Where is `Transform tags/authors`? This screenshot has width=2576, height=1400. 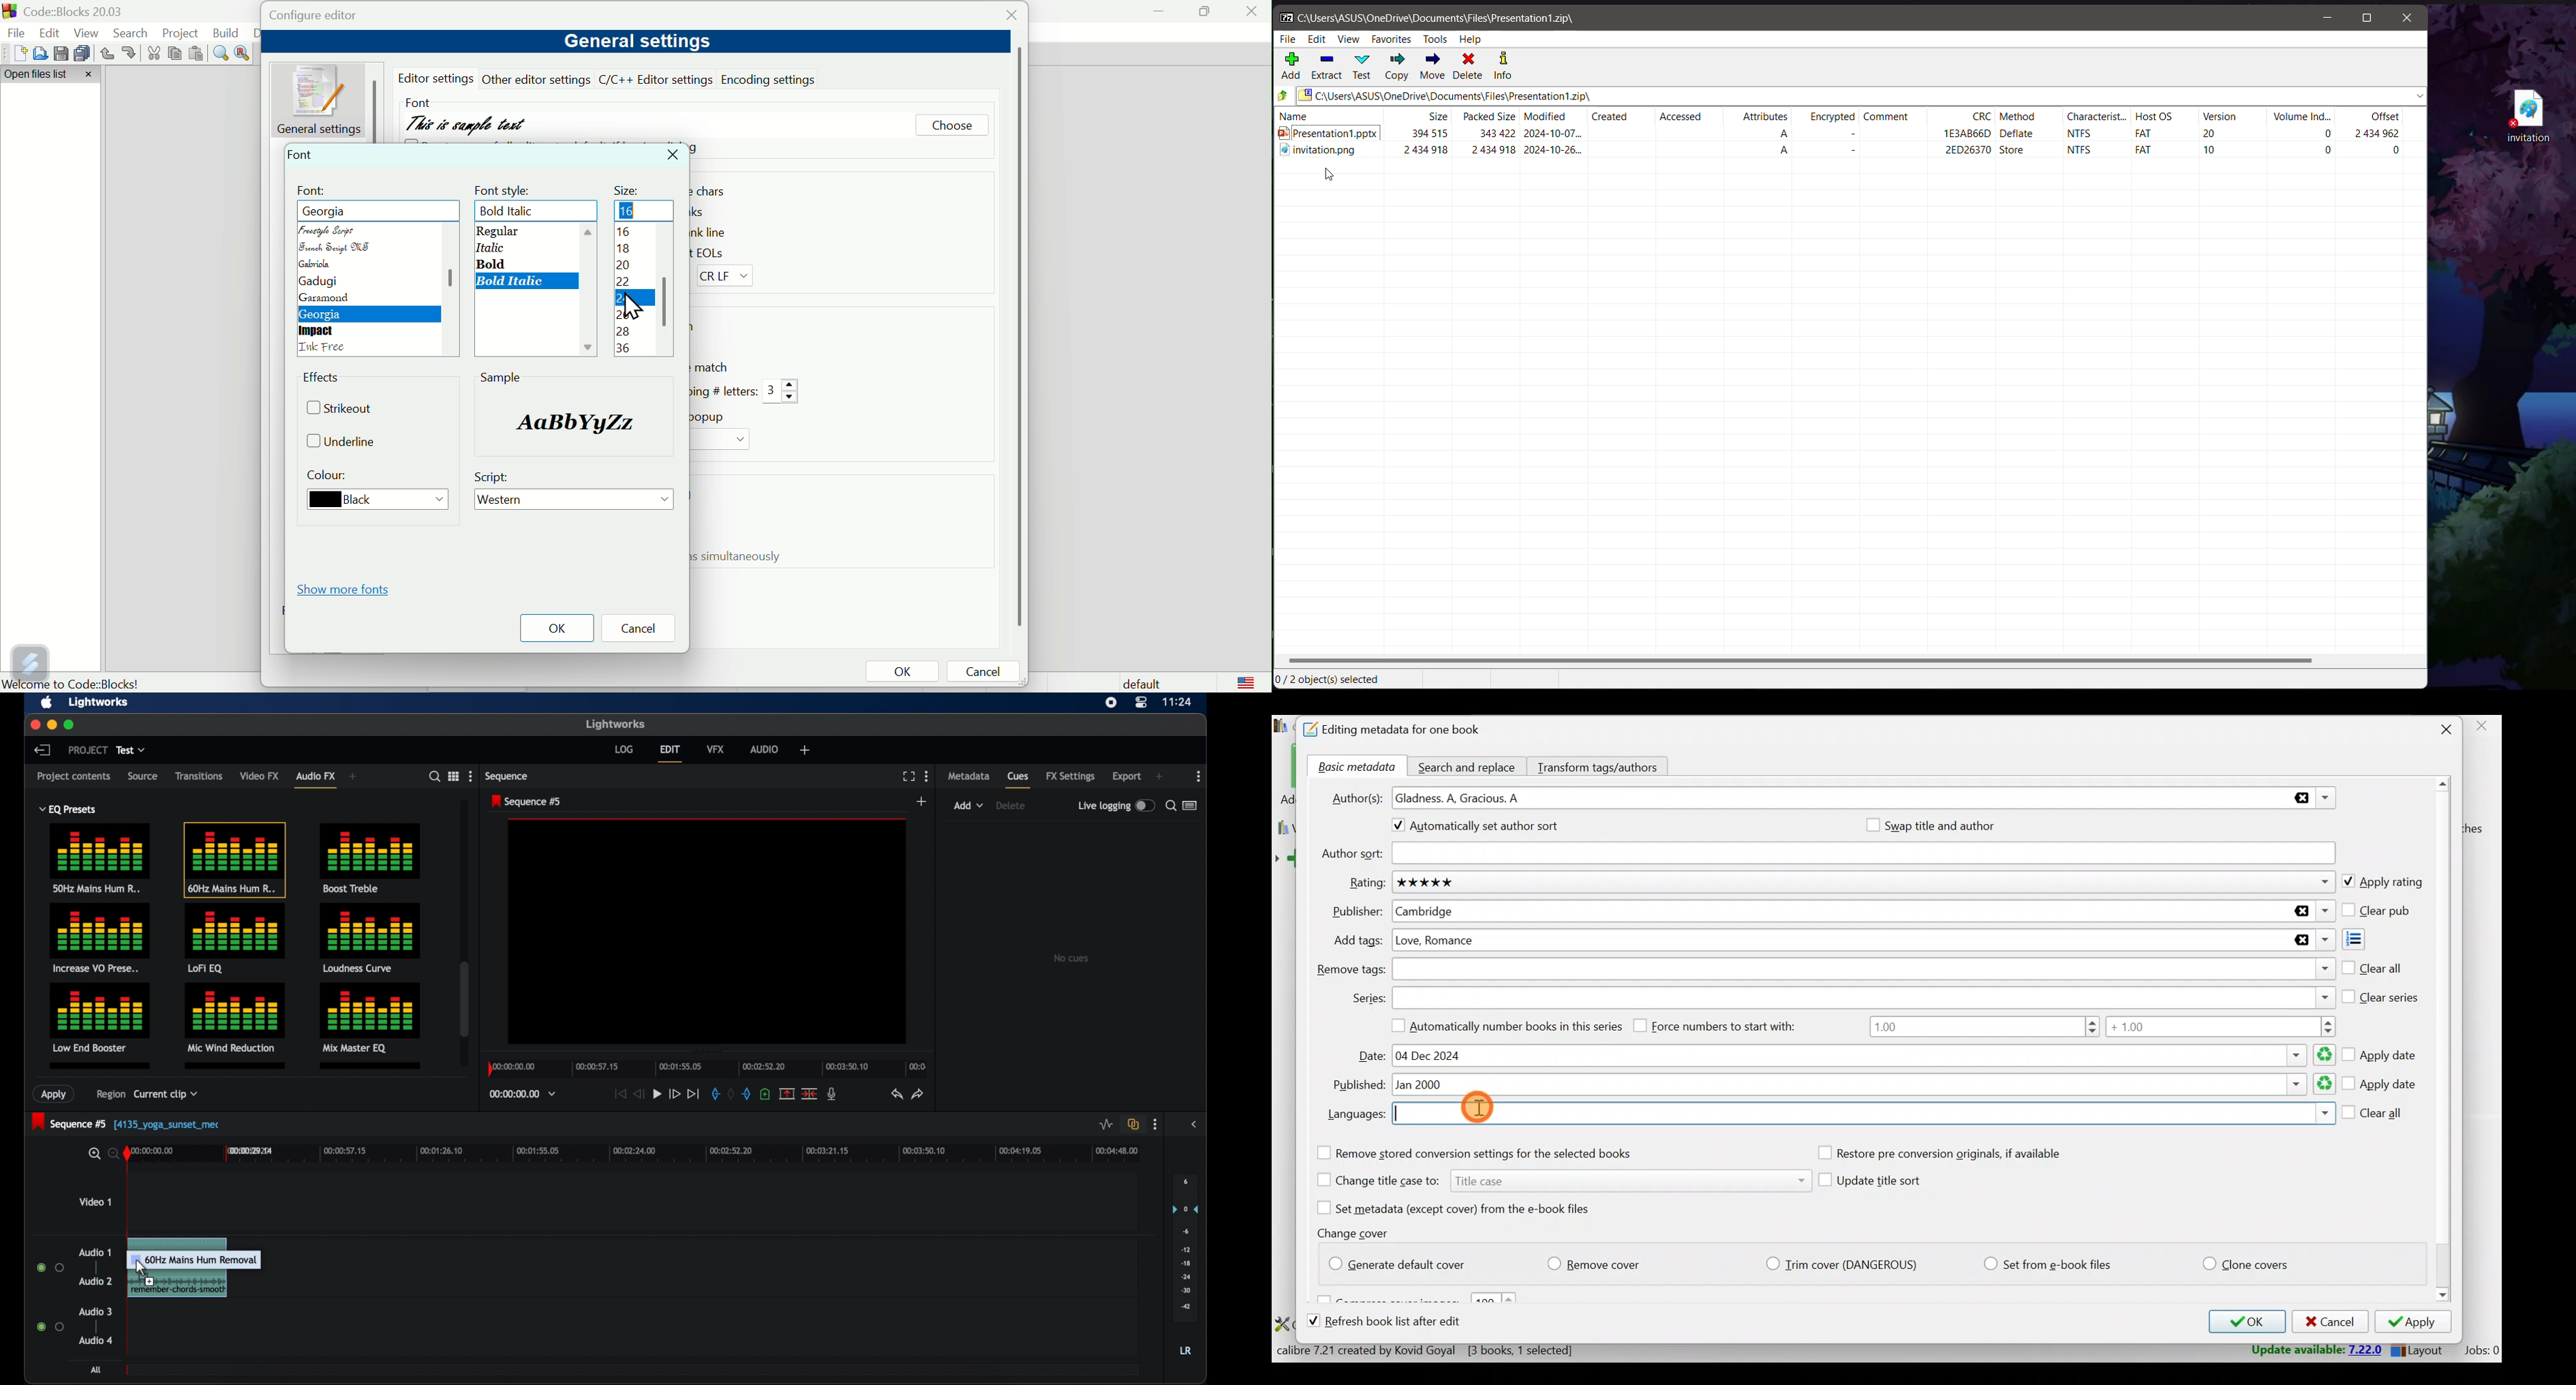
Transform tags/authors is located at coordinates (1603, 766).